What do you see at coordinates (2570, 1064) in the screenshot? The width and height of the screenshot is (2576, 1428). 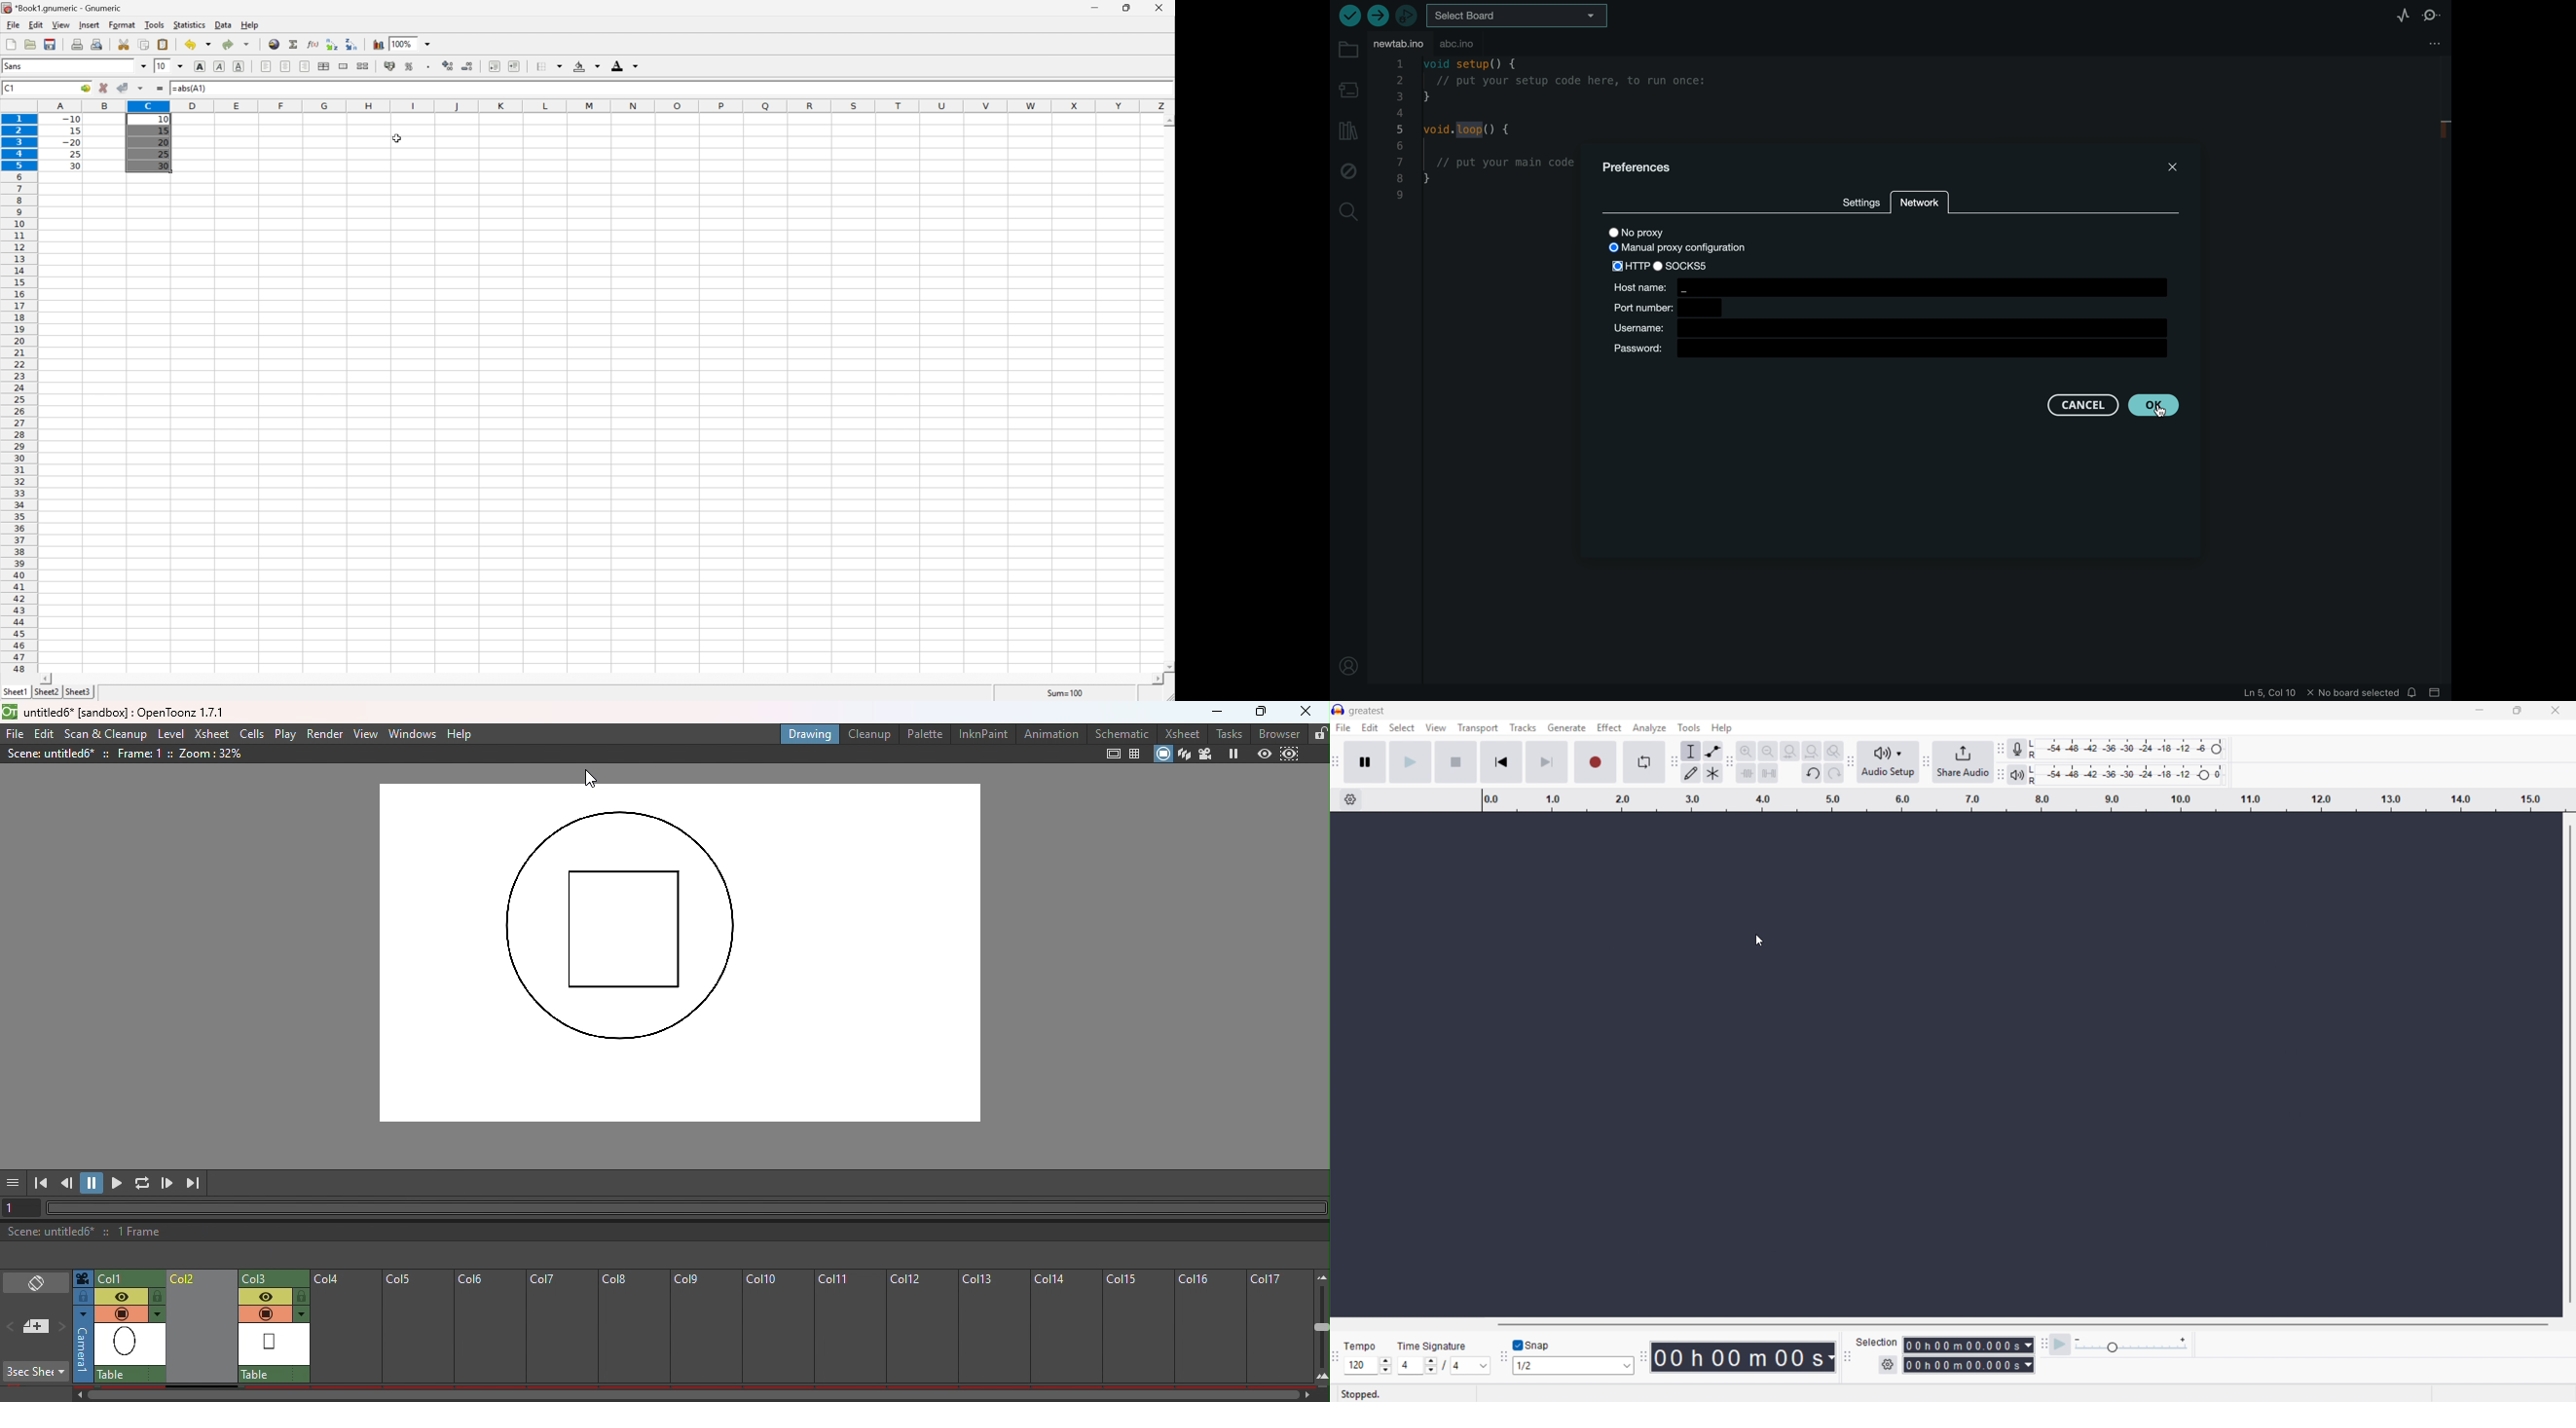 I see `Vertical scroll bar ` at bounding box center [2570, 1064].